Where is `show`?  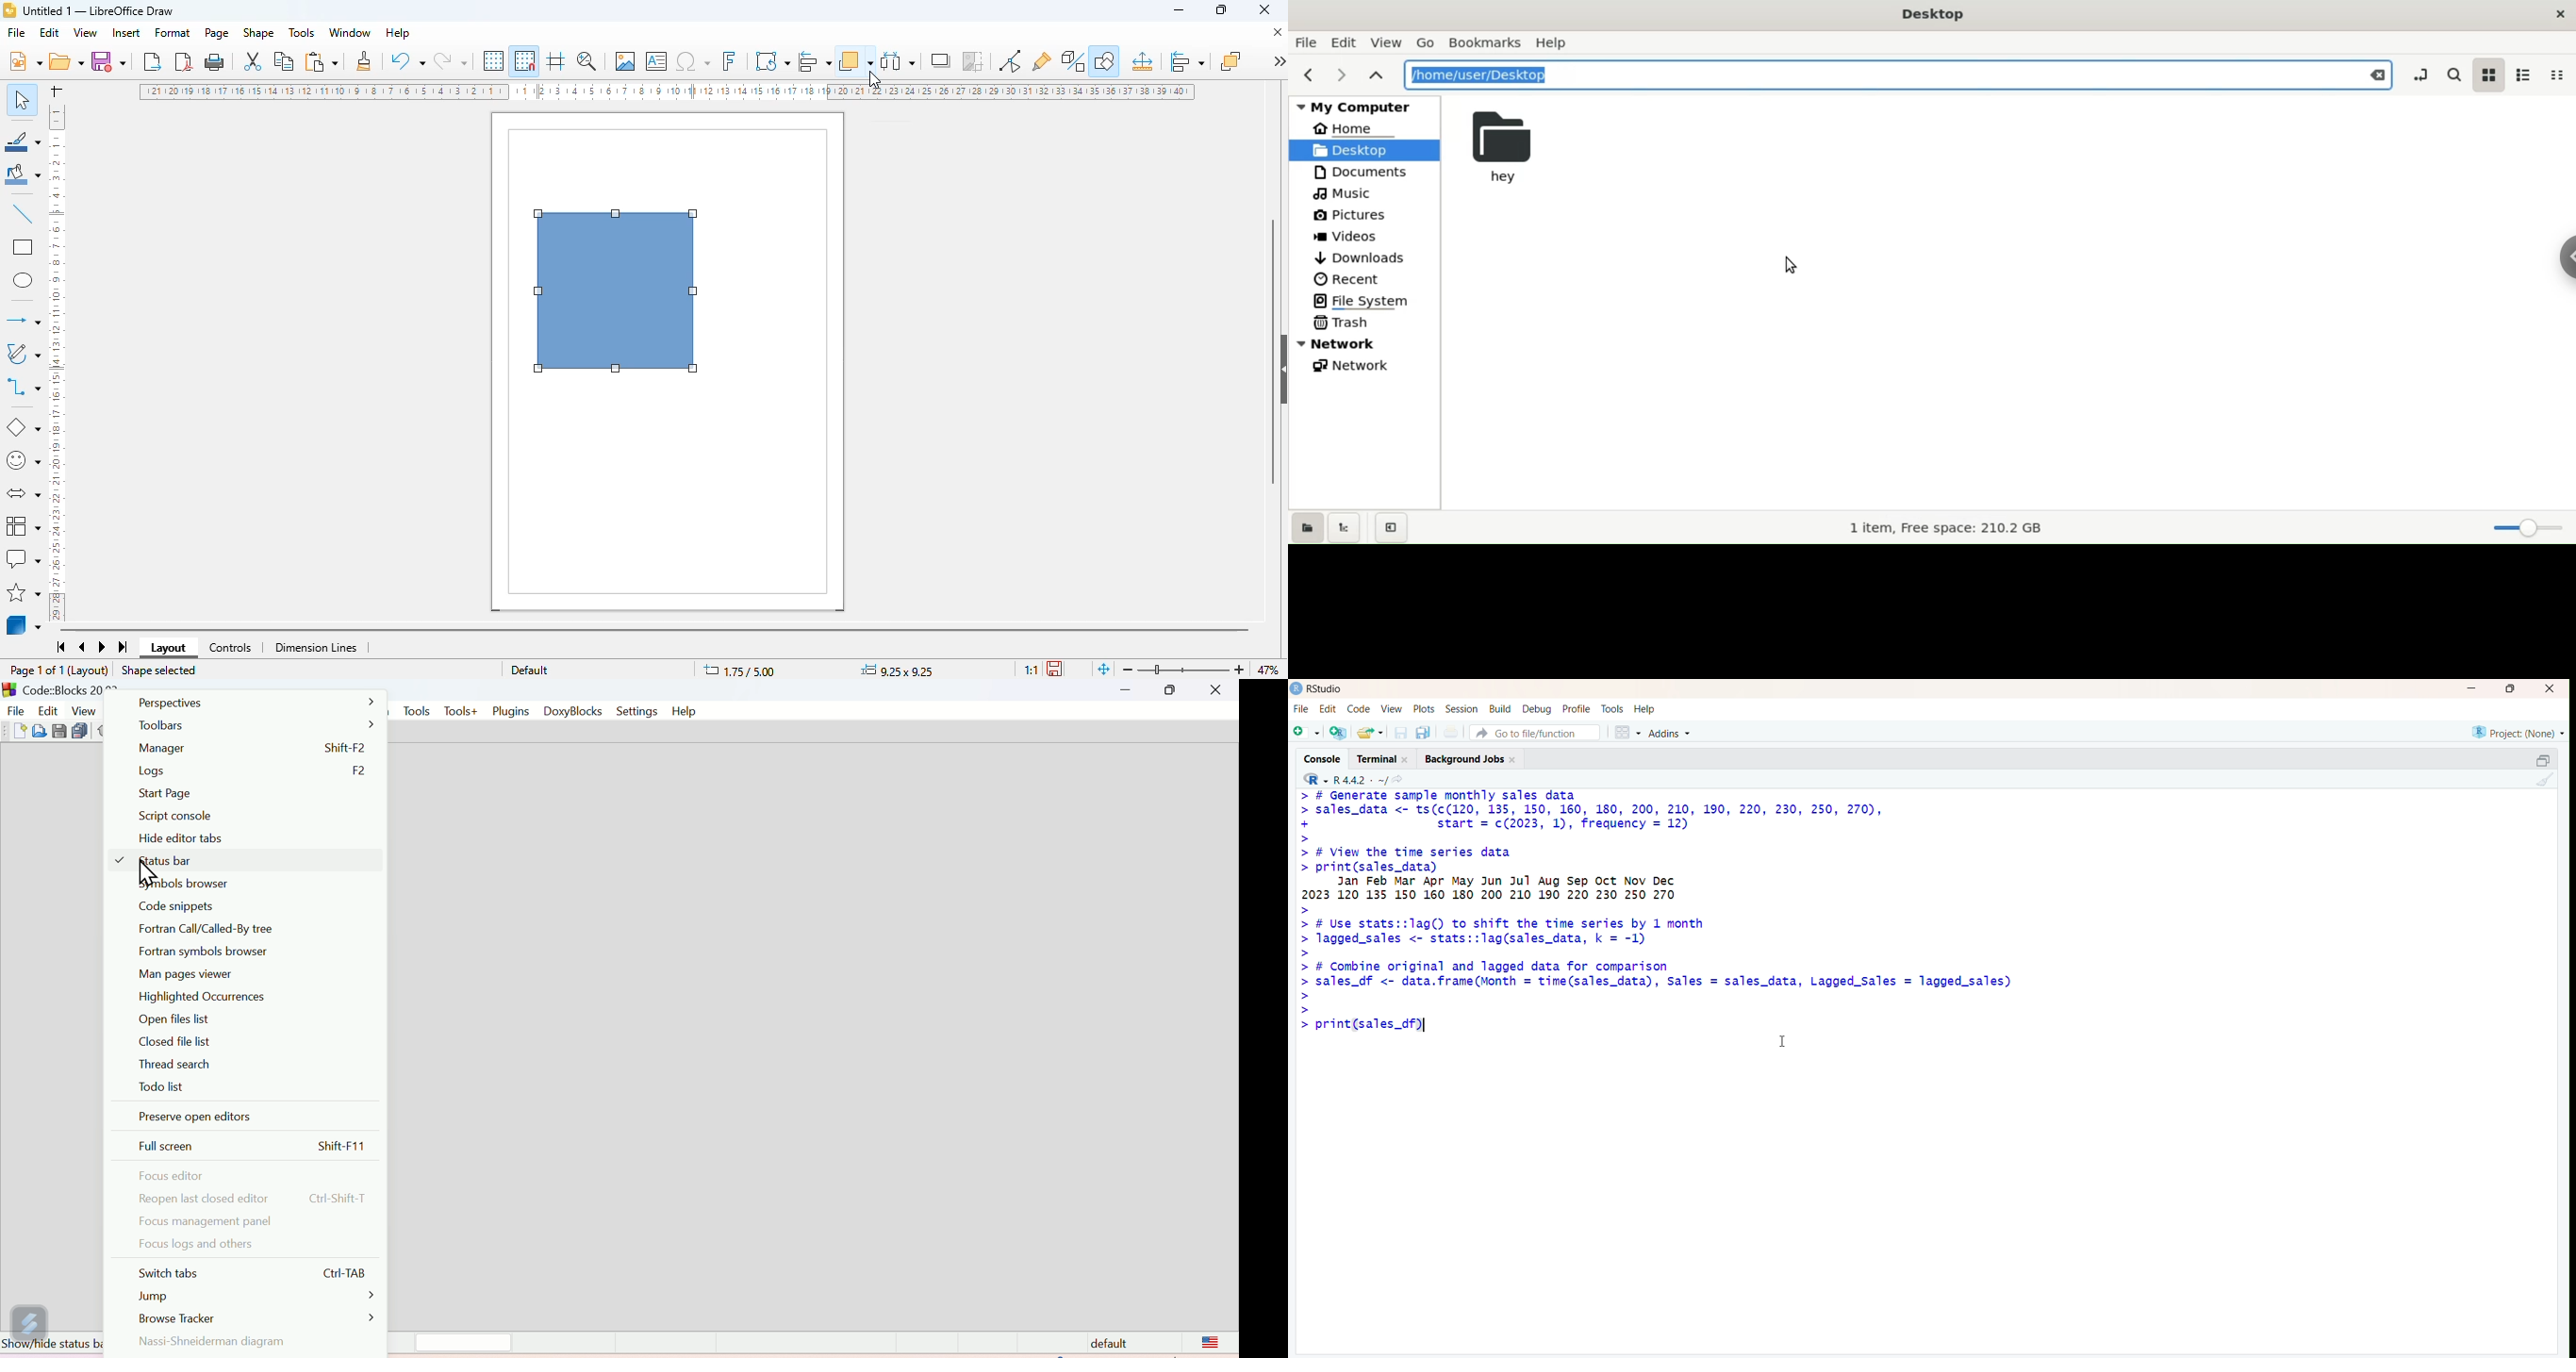 show is located at coordinates (1280, 370).